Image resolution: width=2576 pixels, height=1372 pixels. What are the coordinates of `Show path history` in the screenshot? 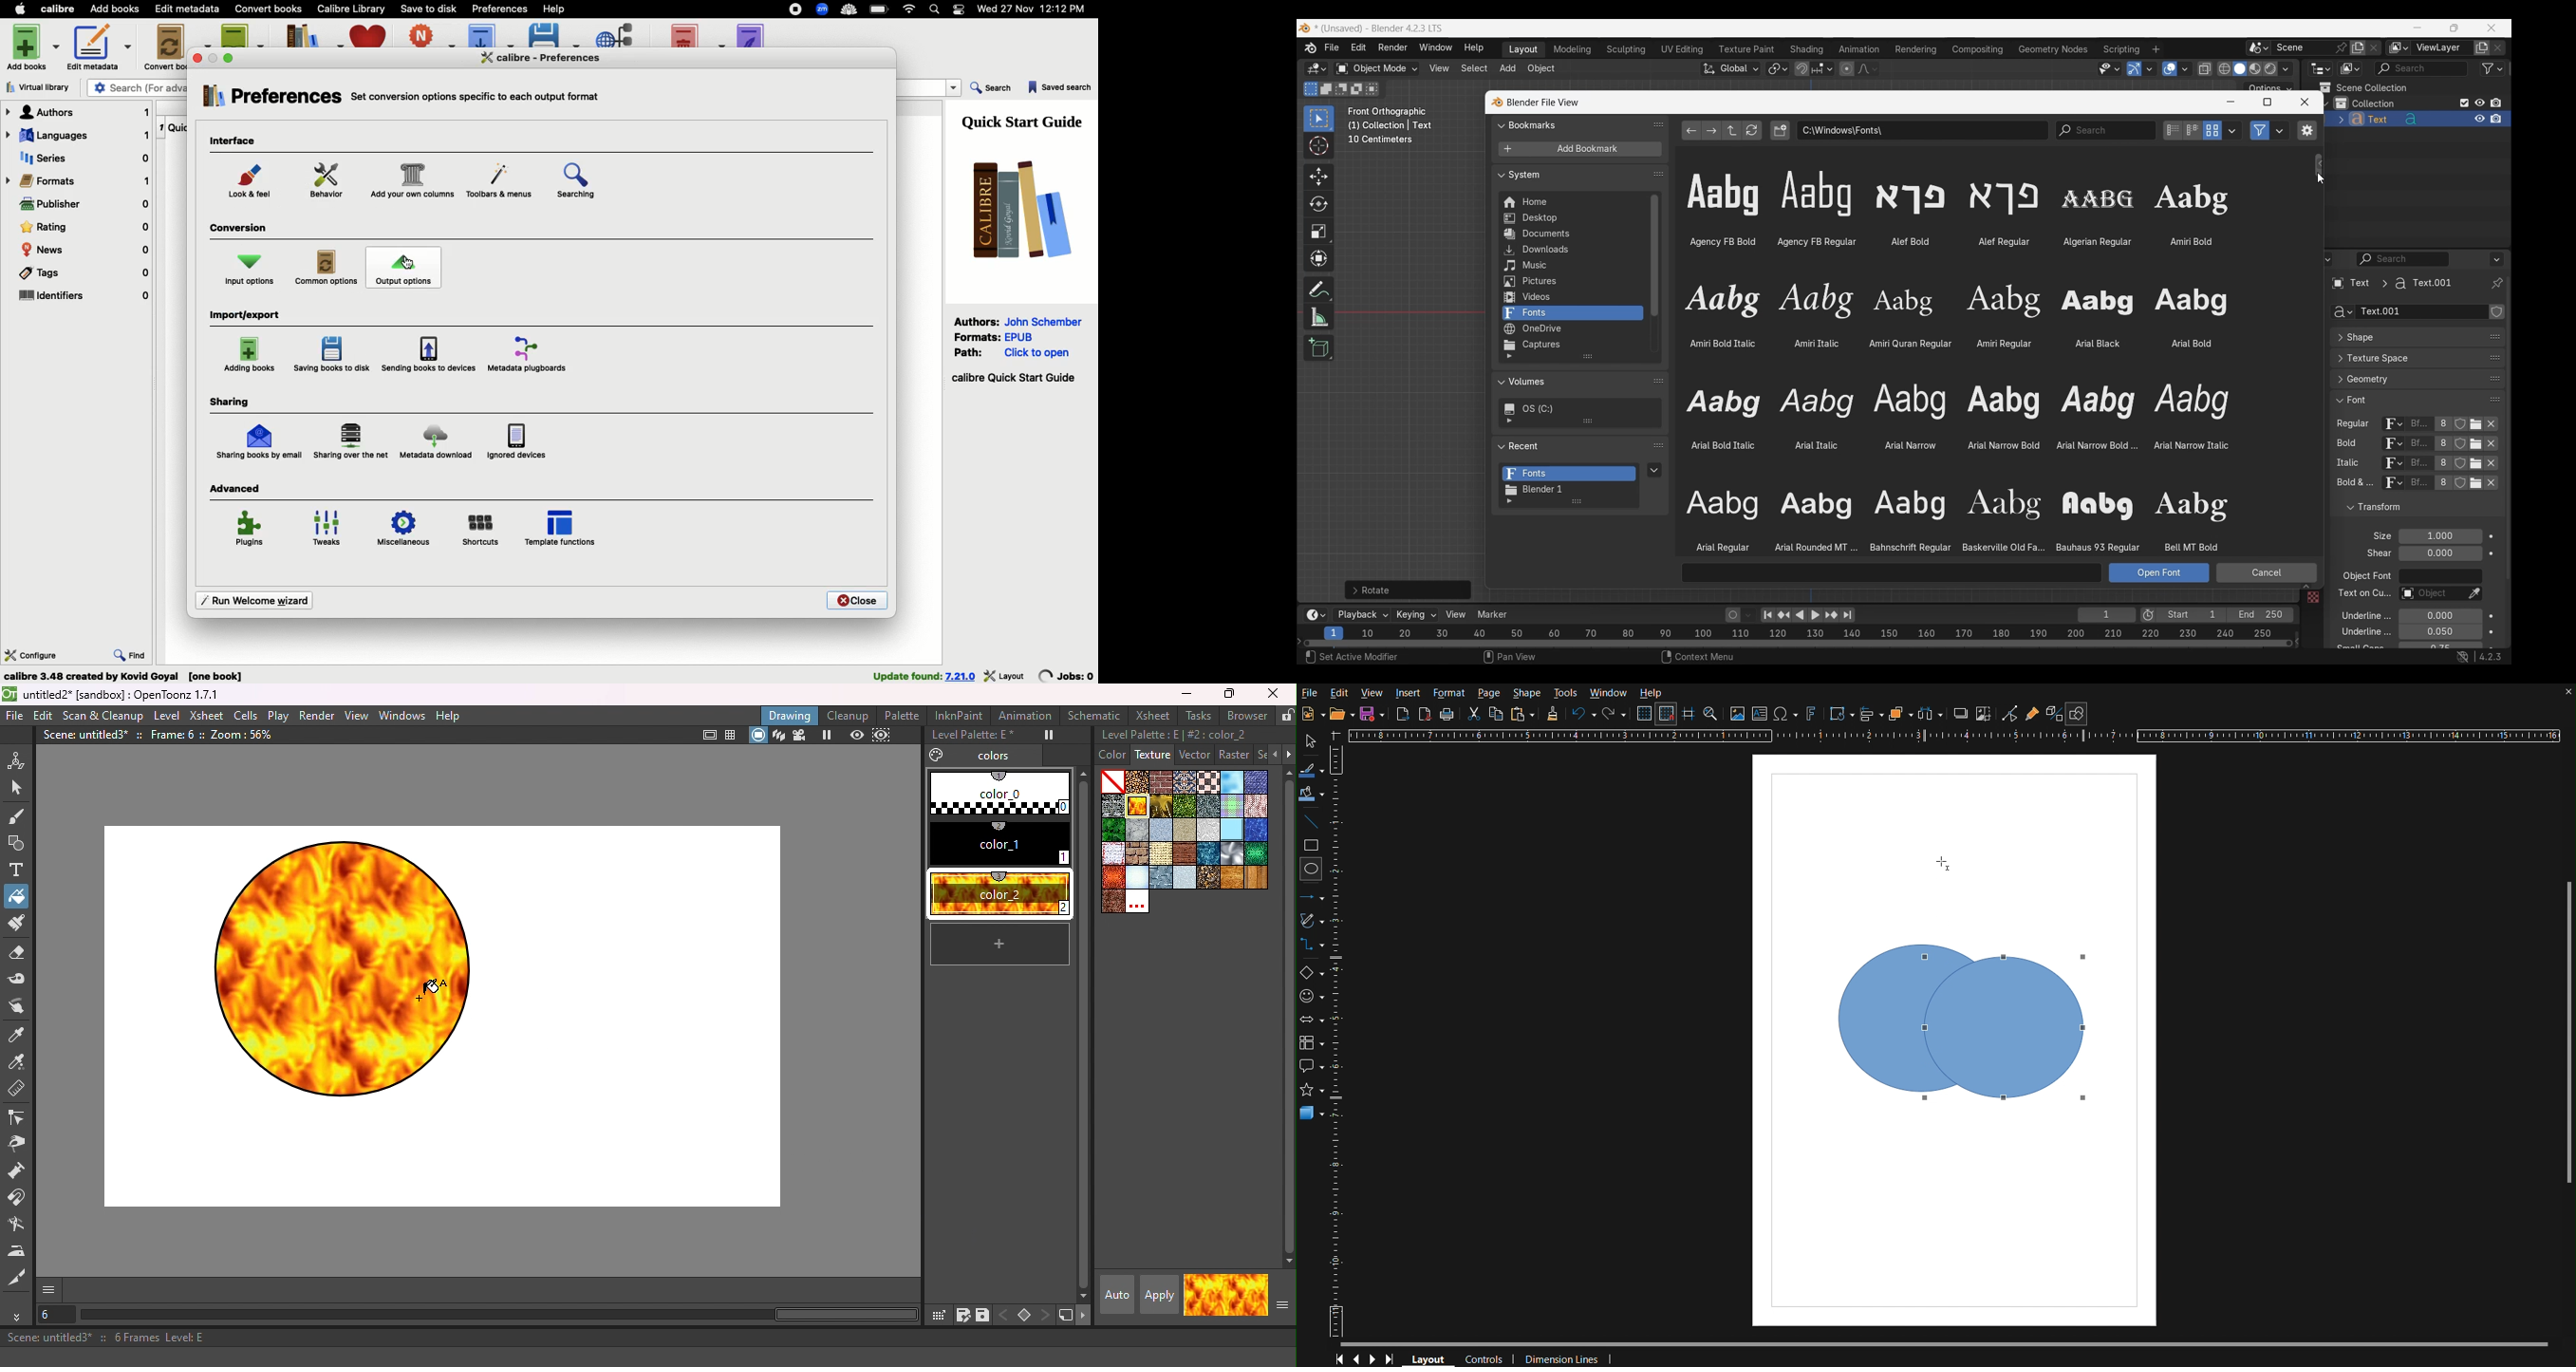 It's located at (2319, 164).